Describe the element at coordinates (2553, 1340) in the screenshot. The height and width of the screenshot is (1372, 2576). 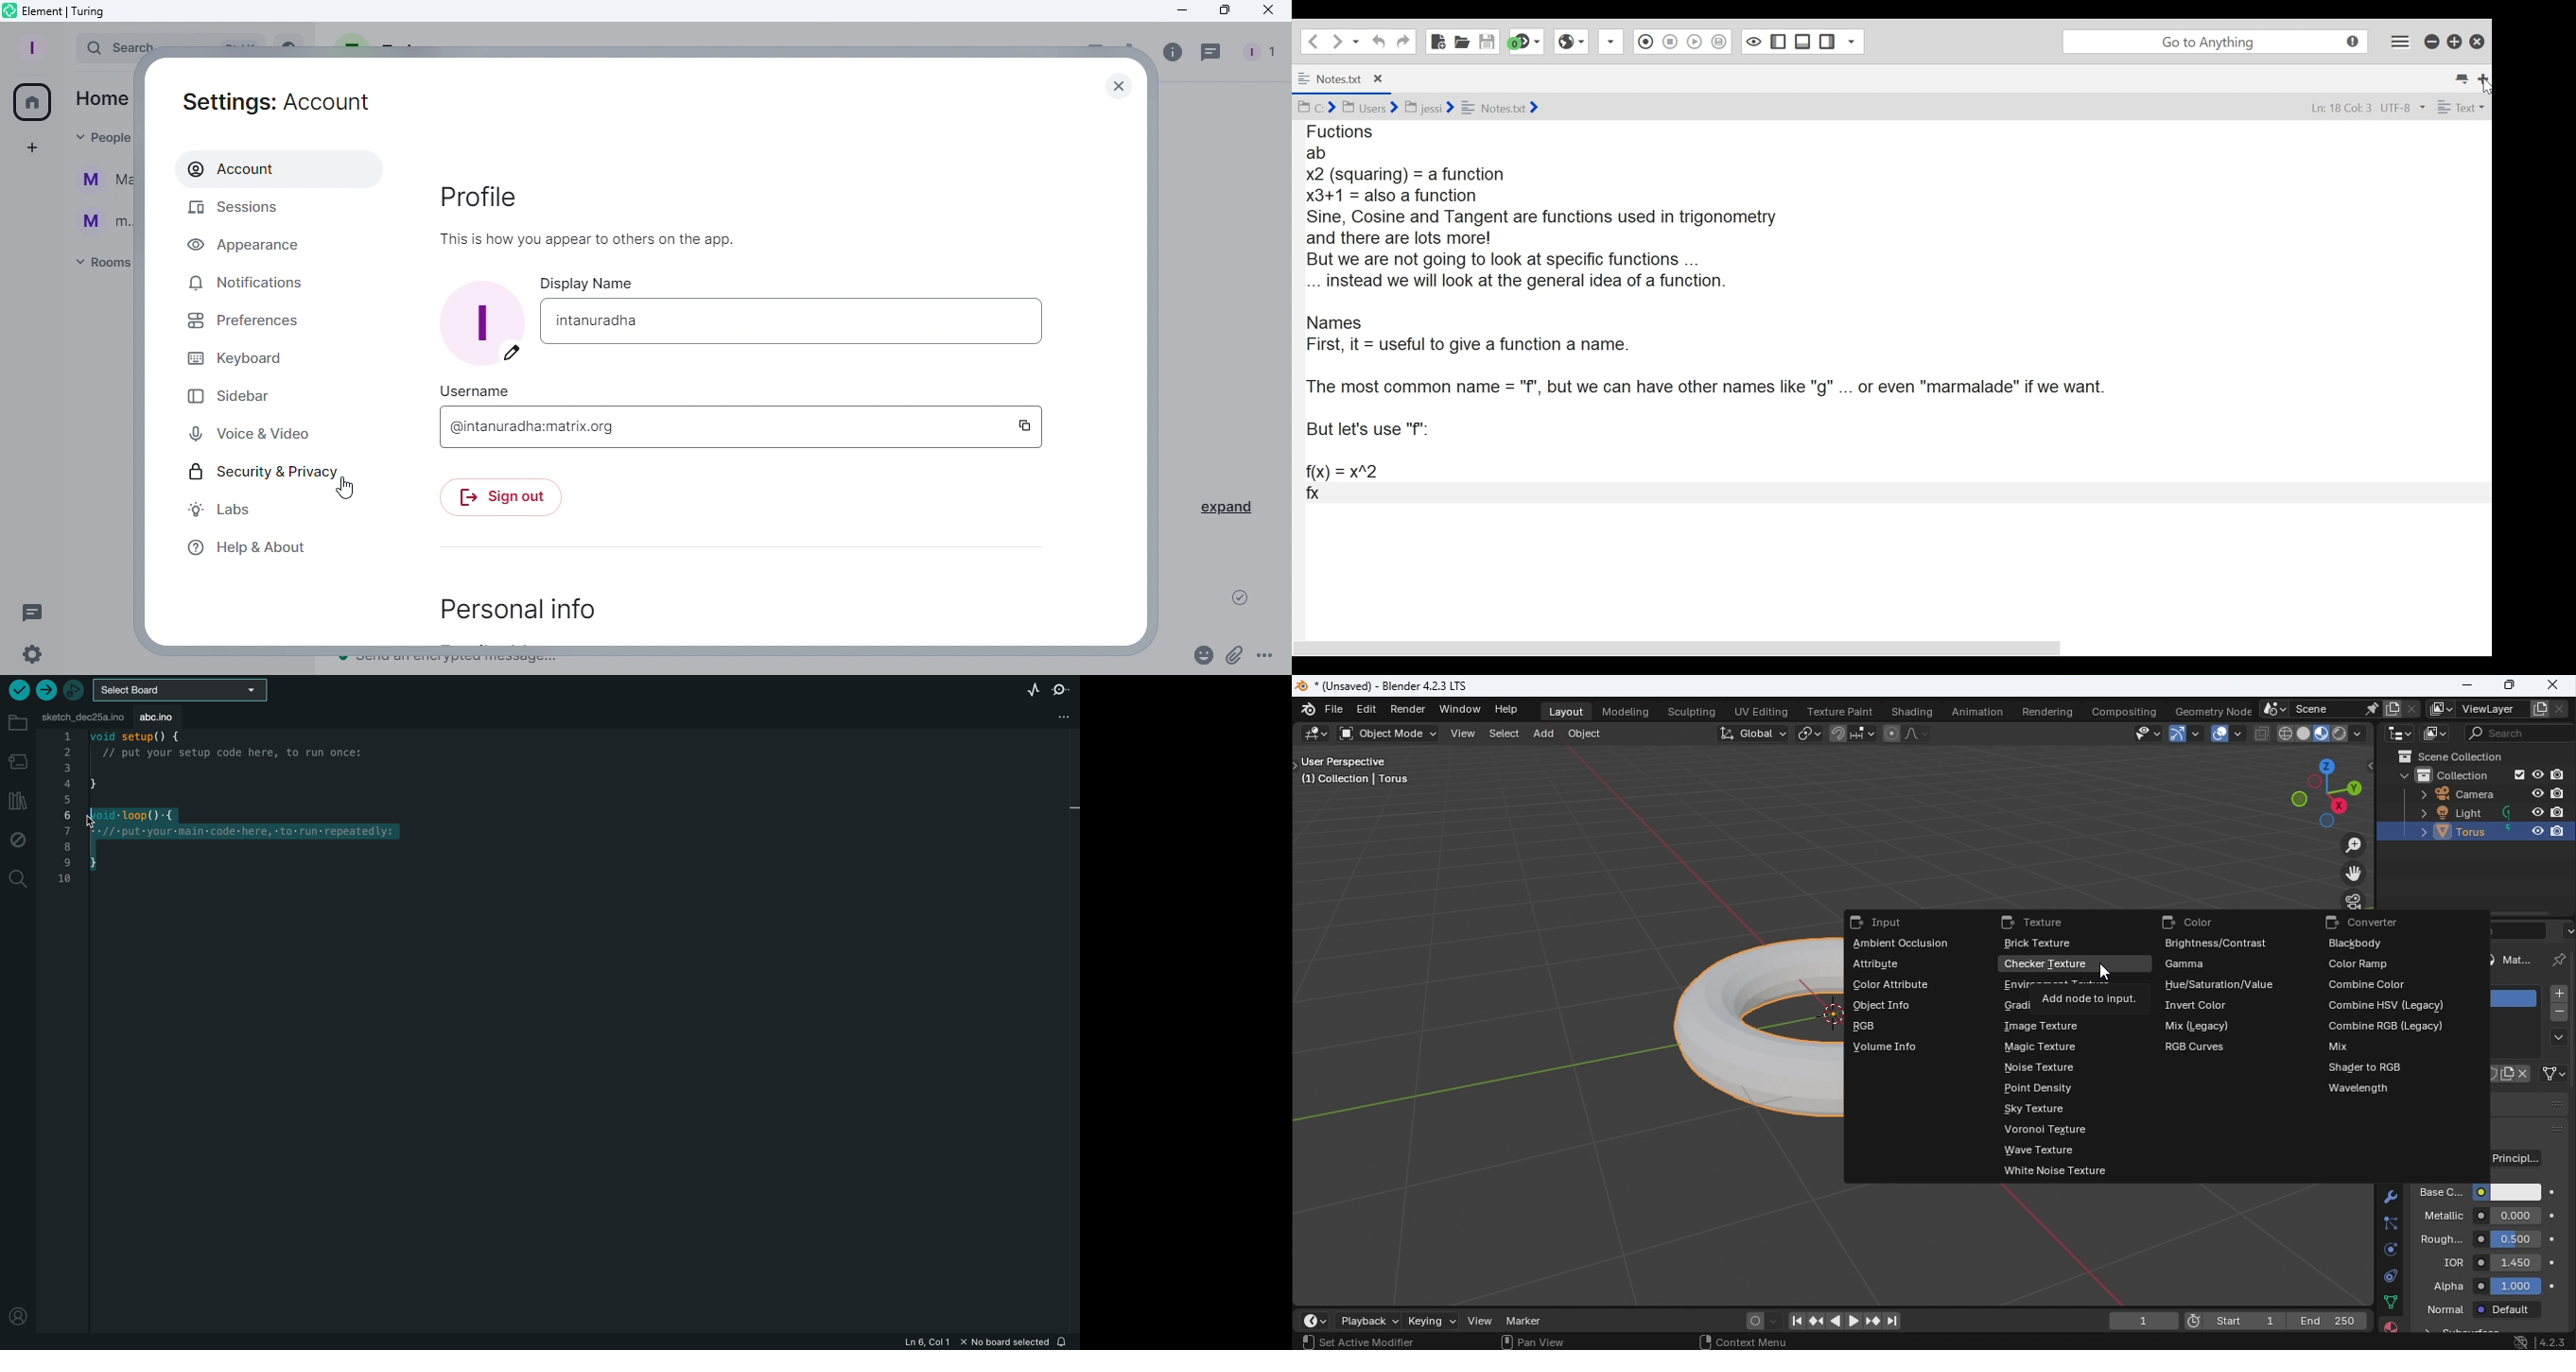
I see `Blender version` at that location.